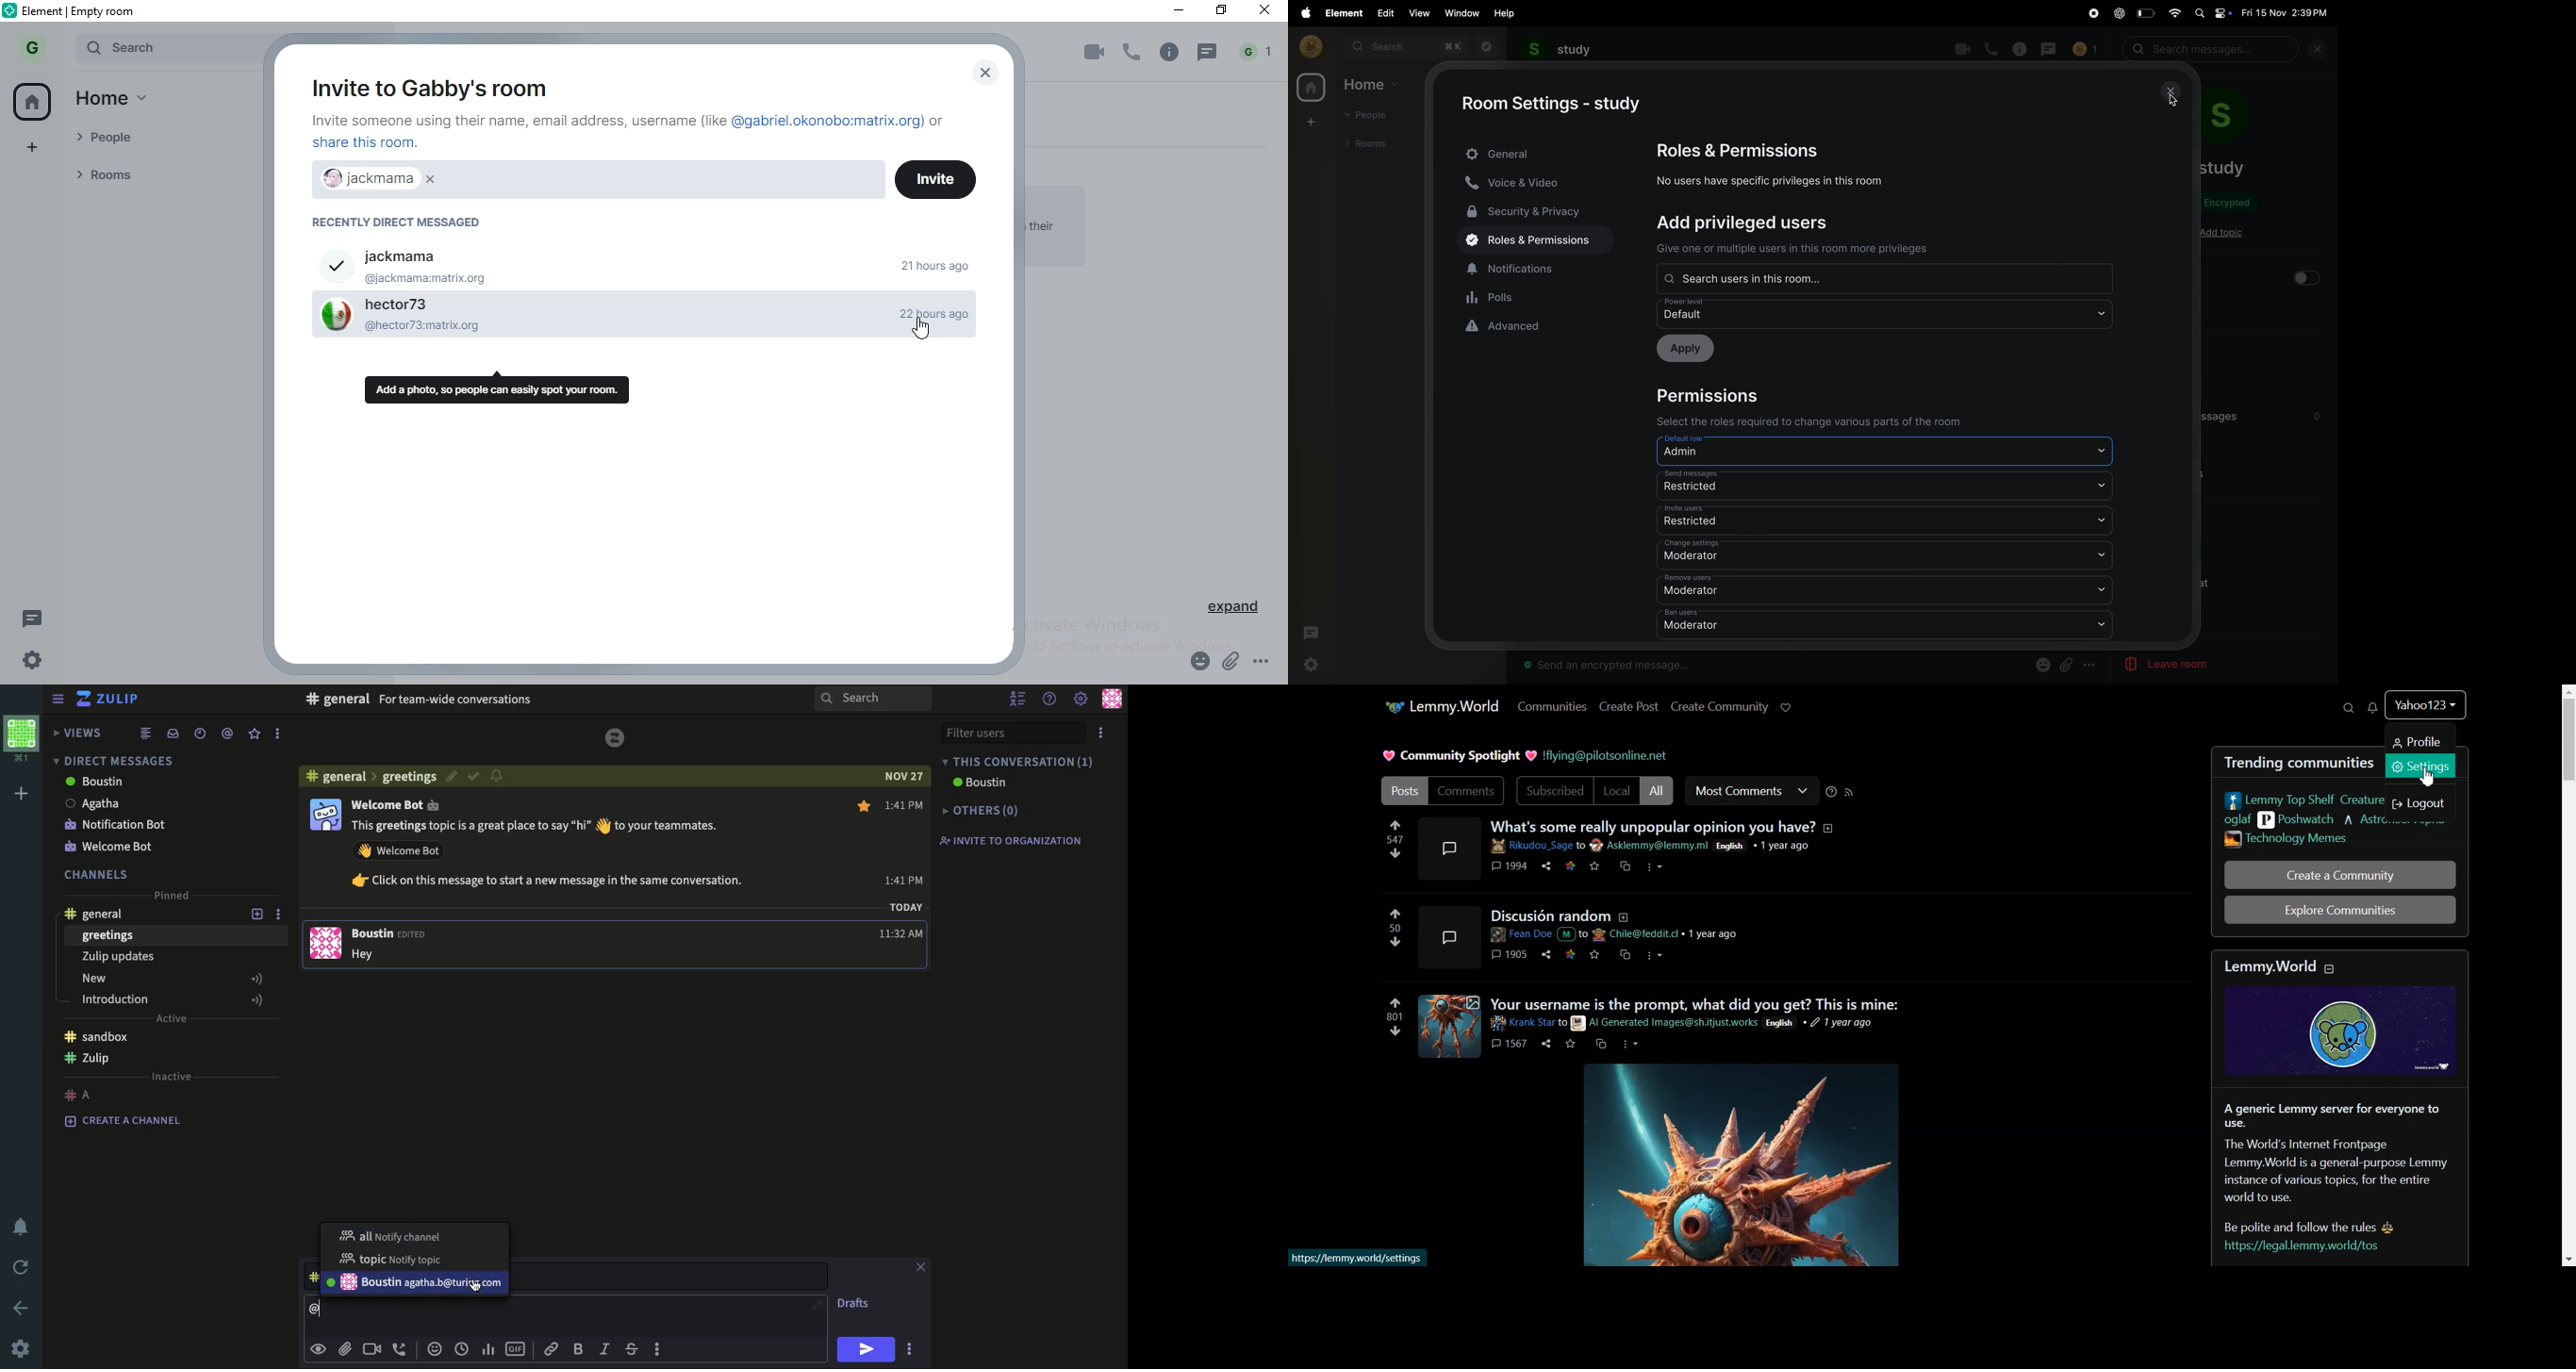  Describe the element at coordinates (164, 48) in the screenshot. I see `search ` at that location.